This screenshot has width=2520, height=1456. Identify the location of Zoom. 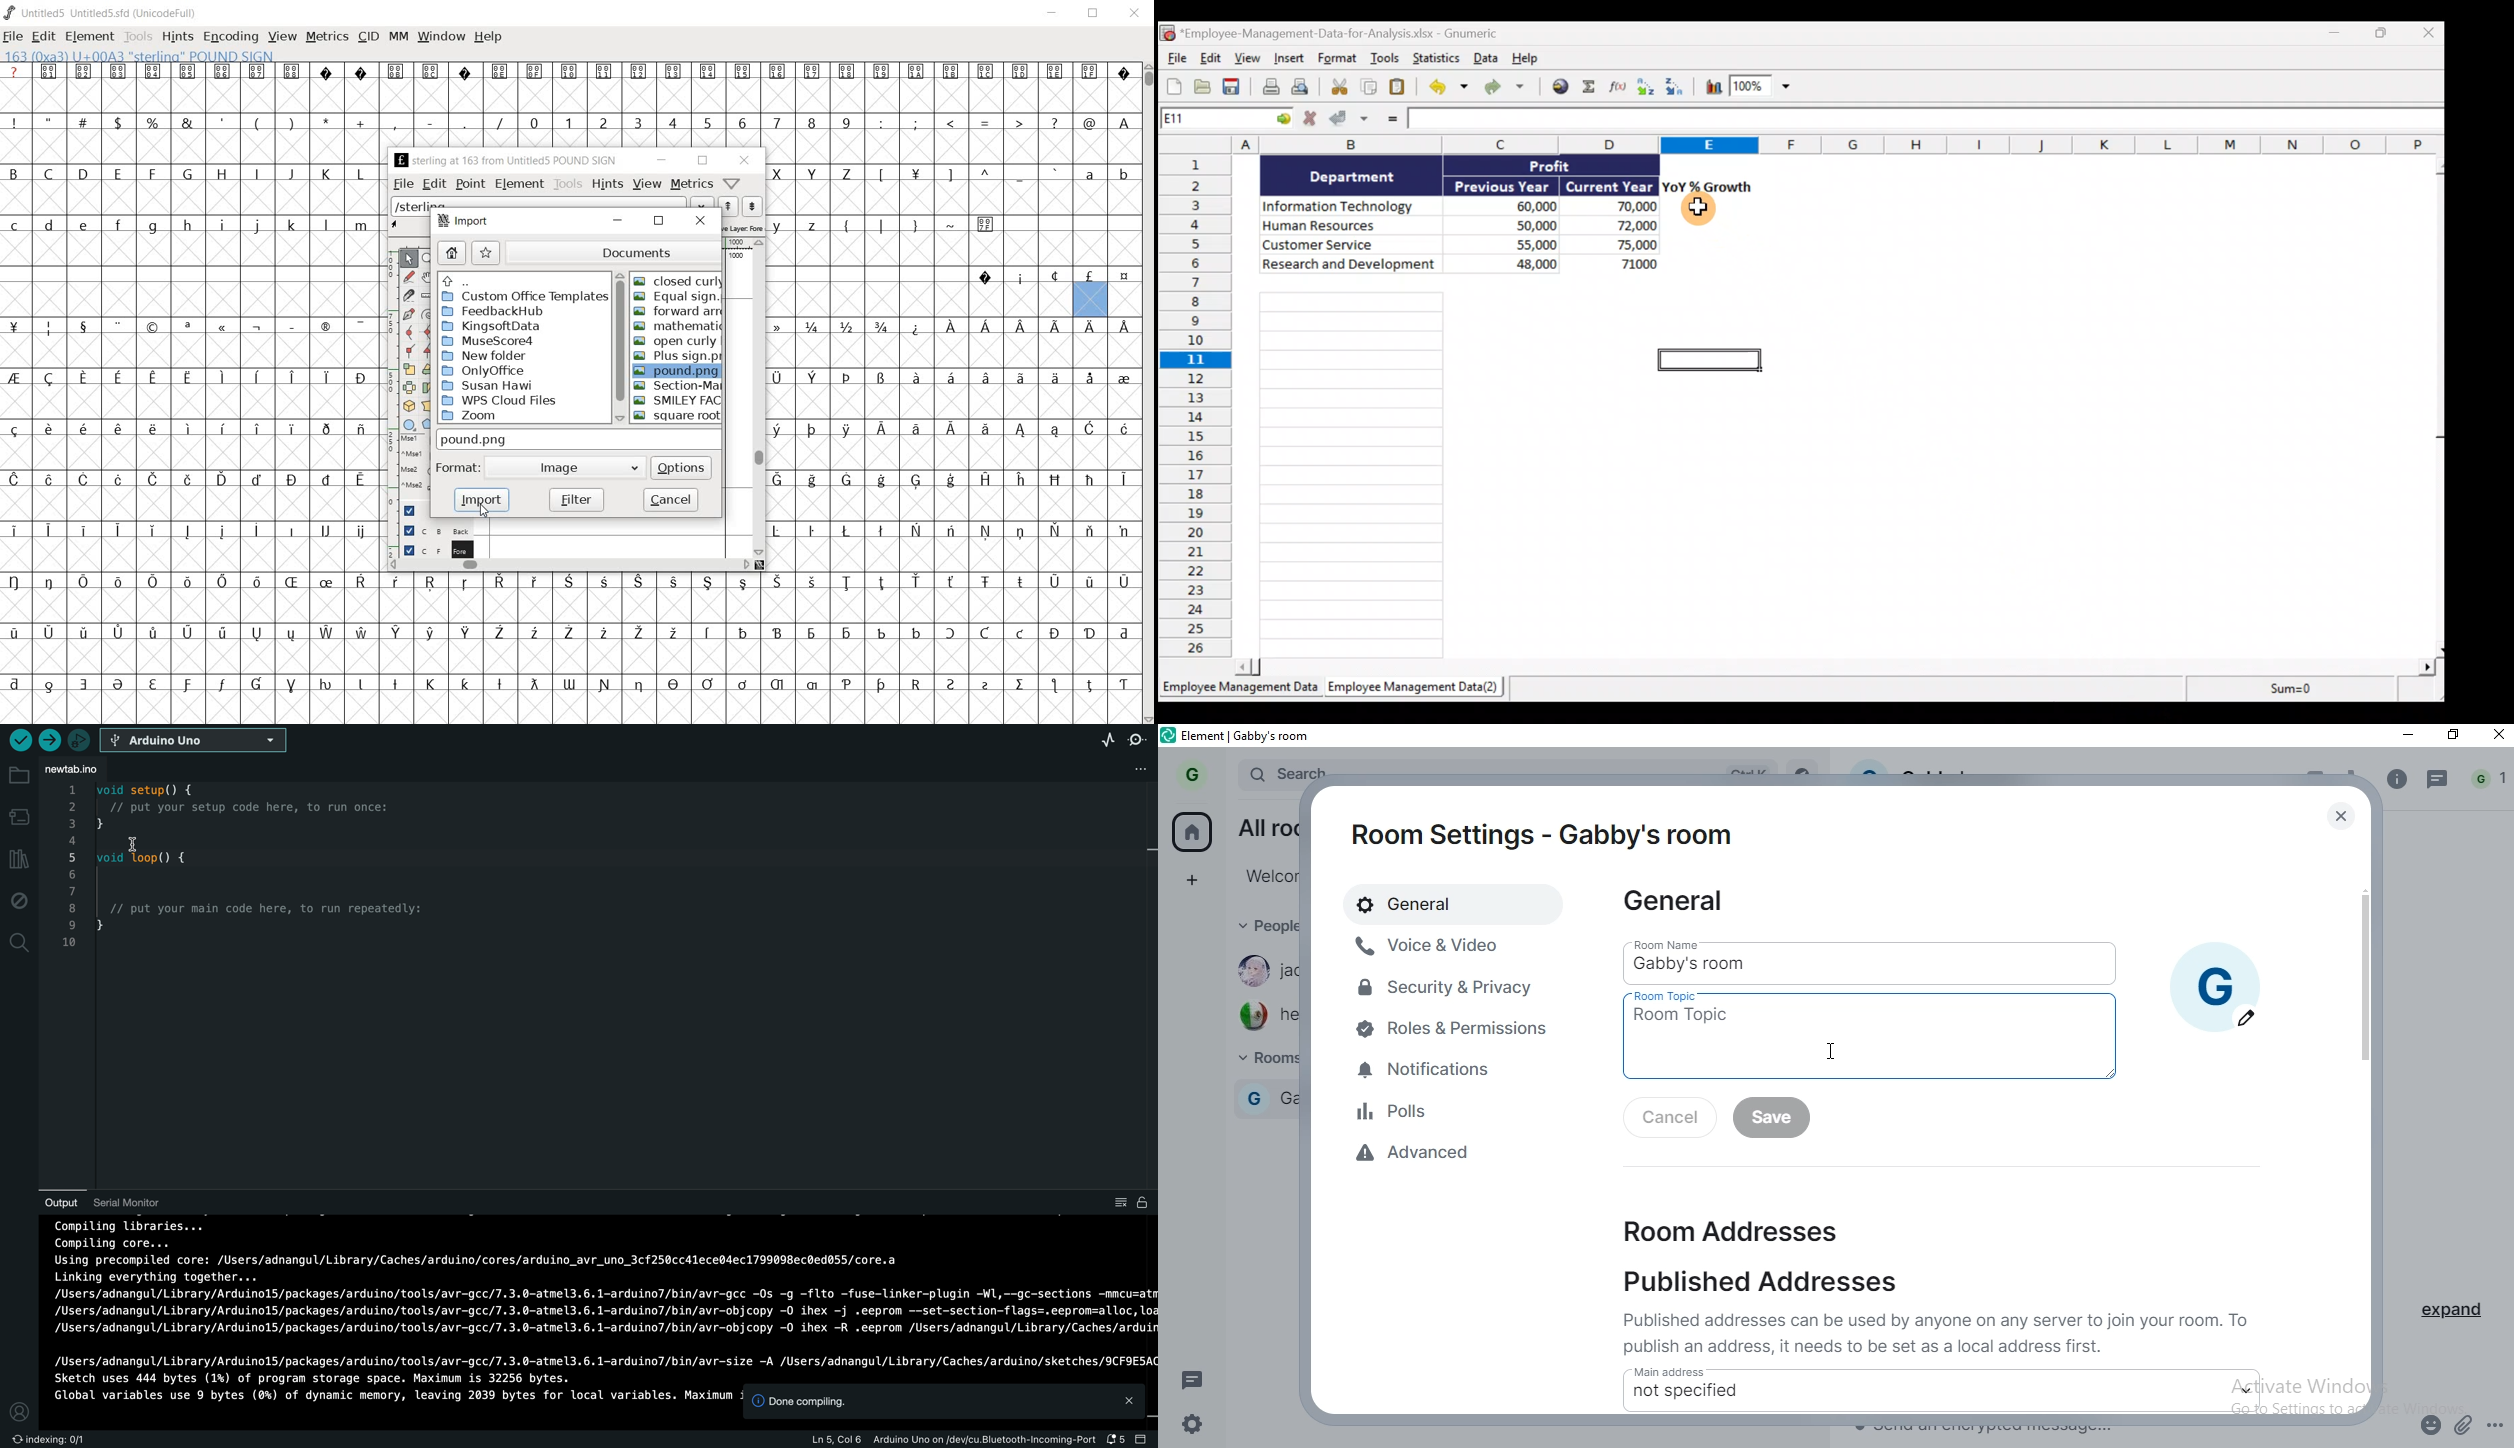
(1759, 88).